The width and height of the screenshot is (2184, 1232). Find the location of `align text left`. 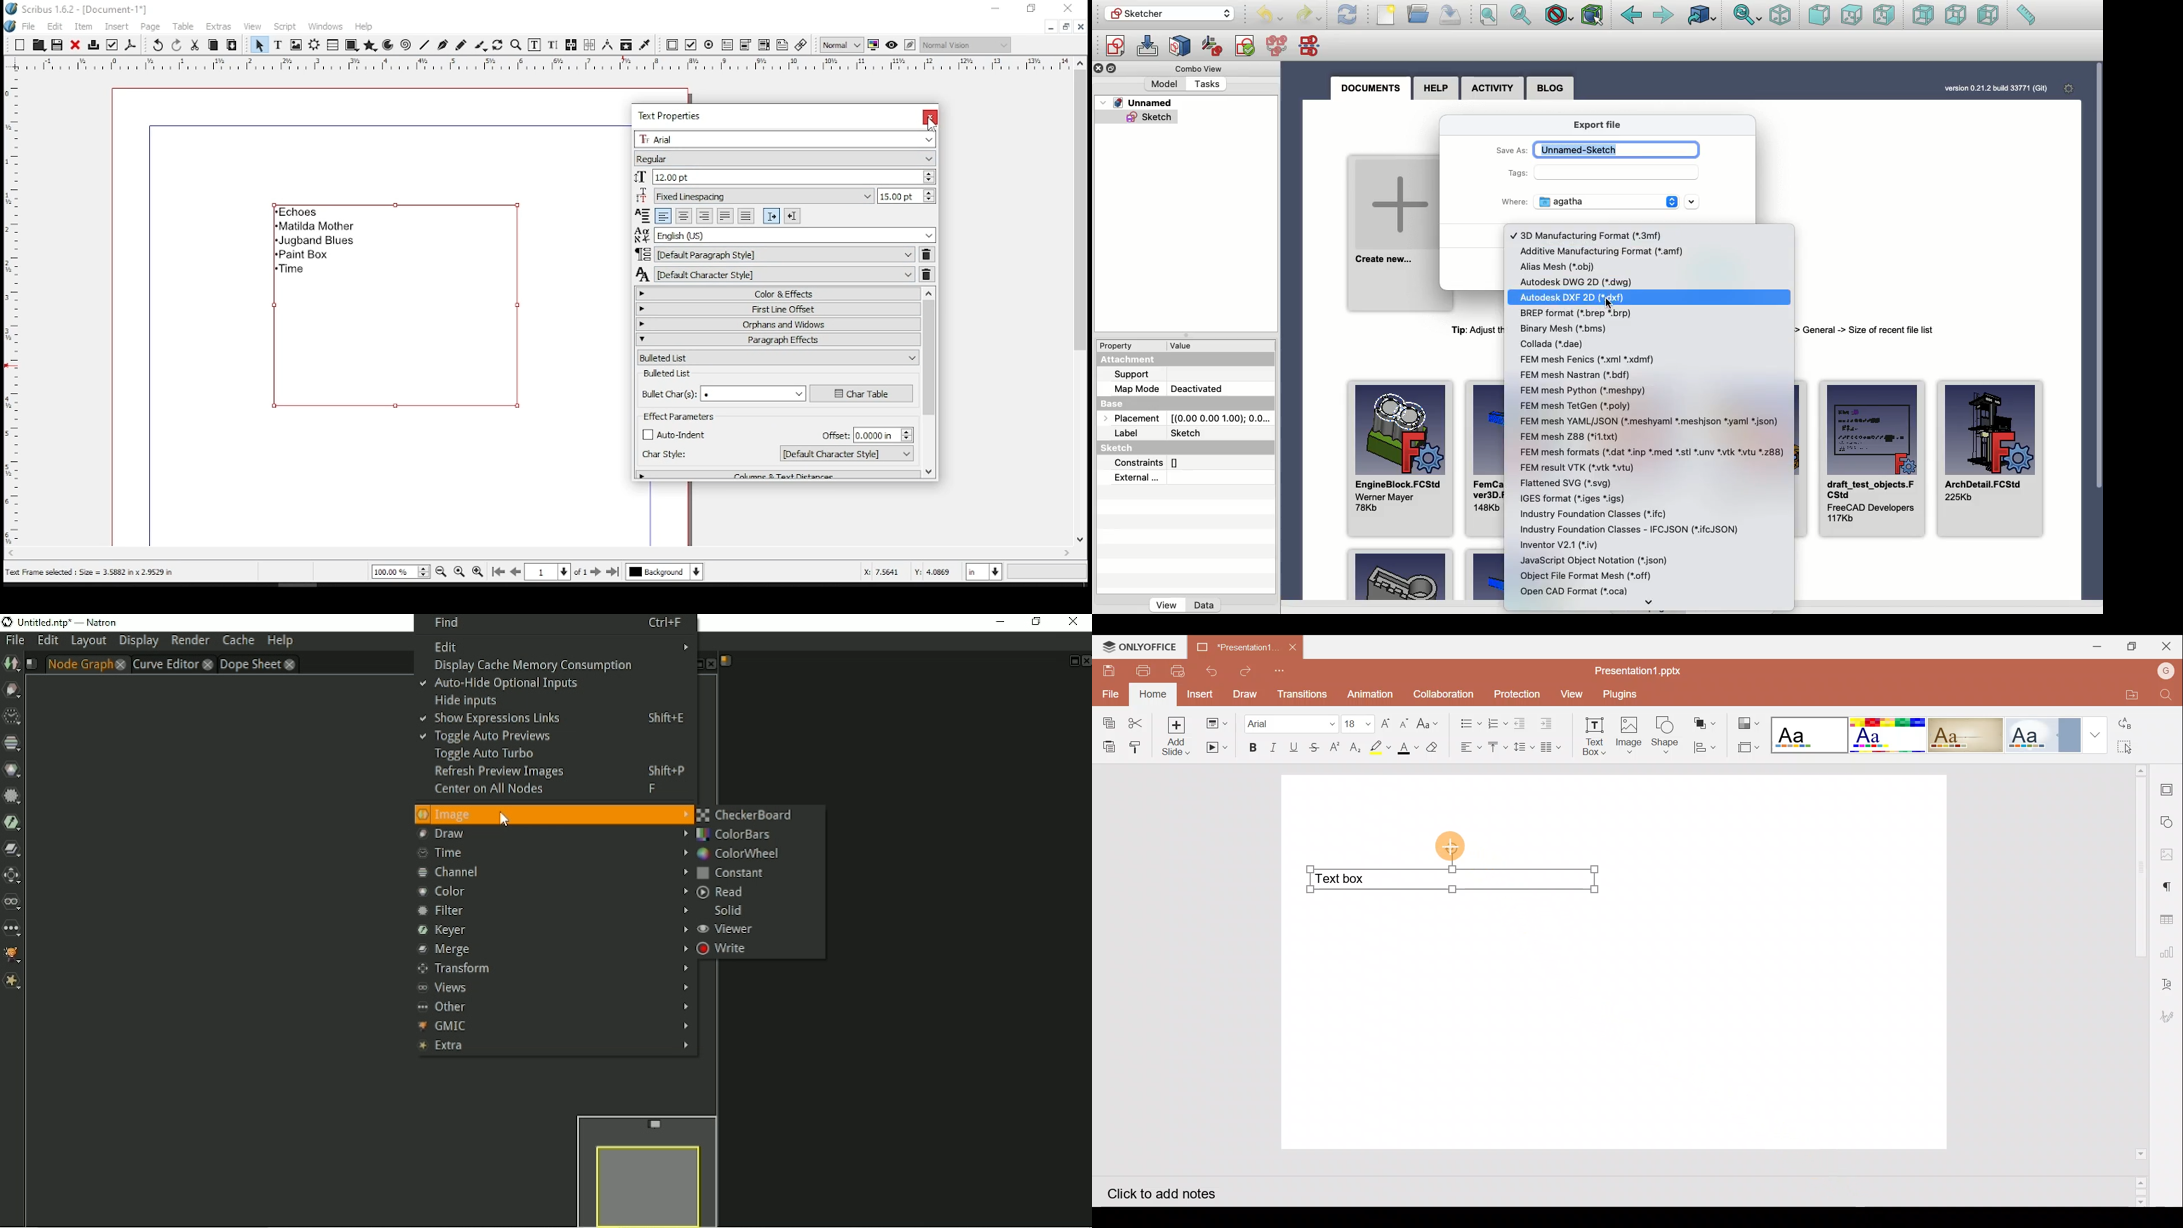

align text left is located at coordinates (662, 216).